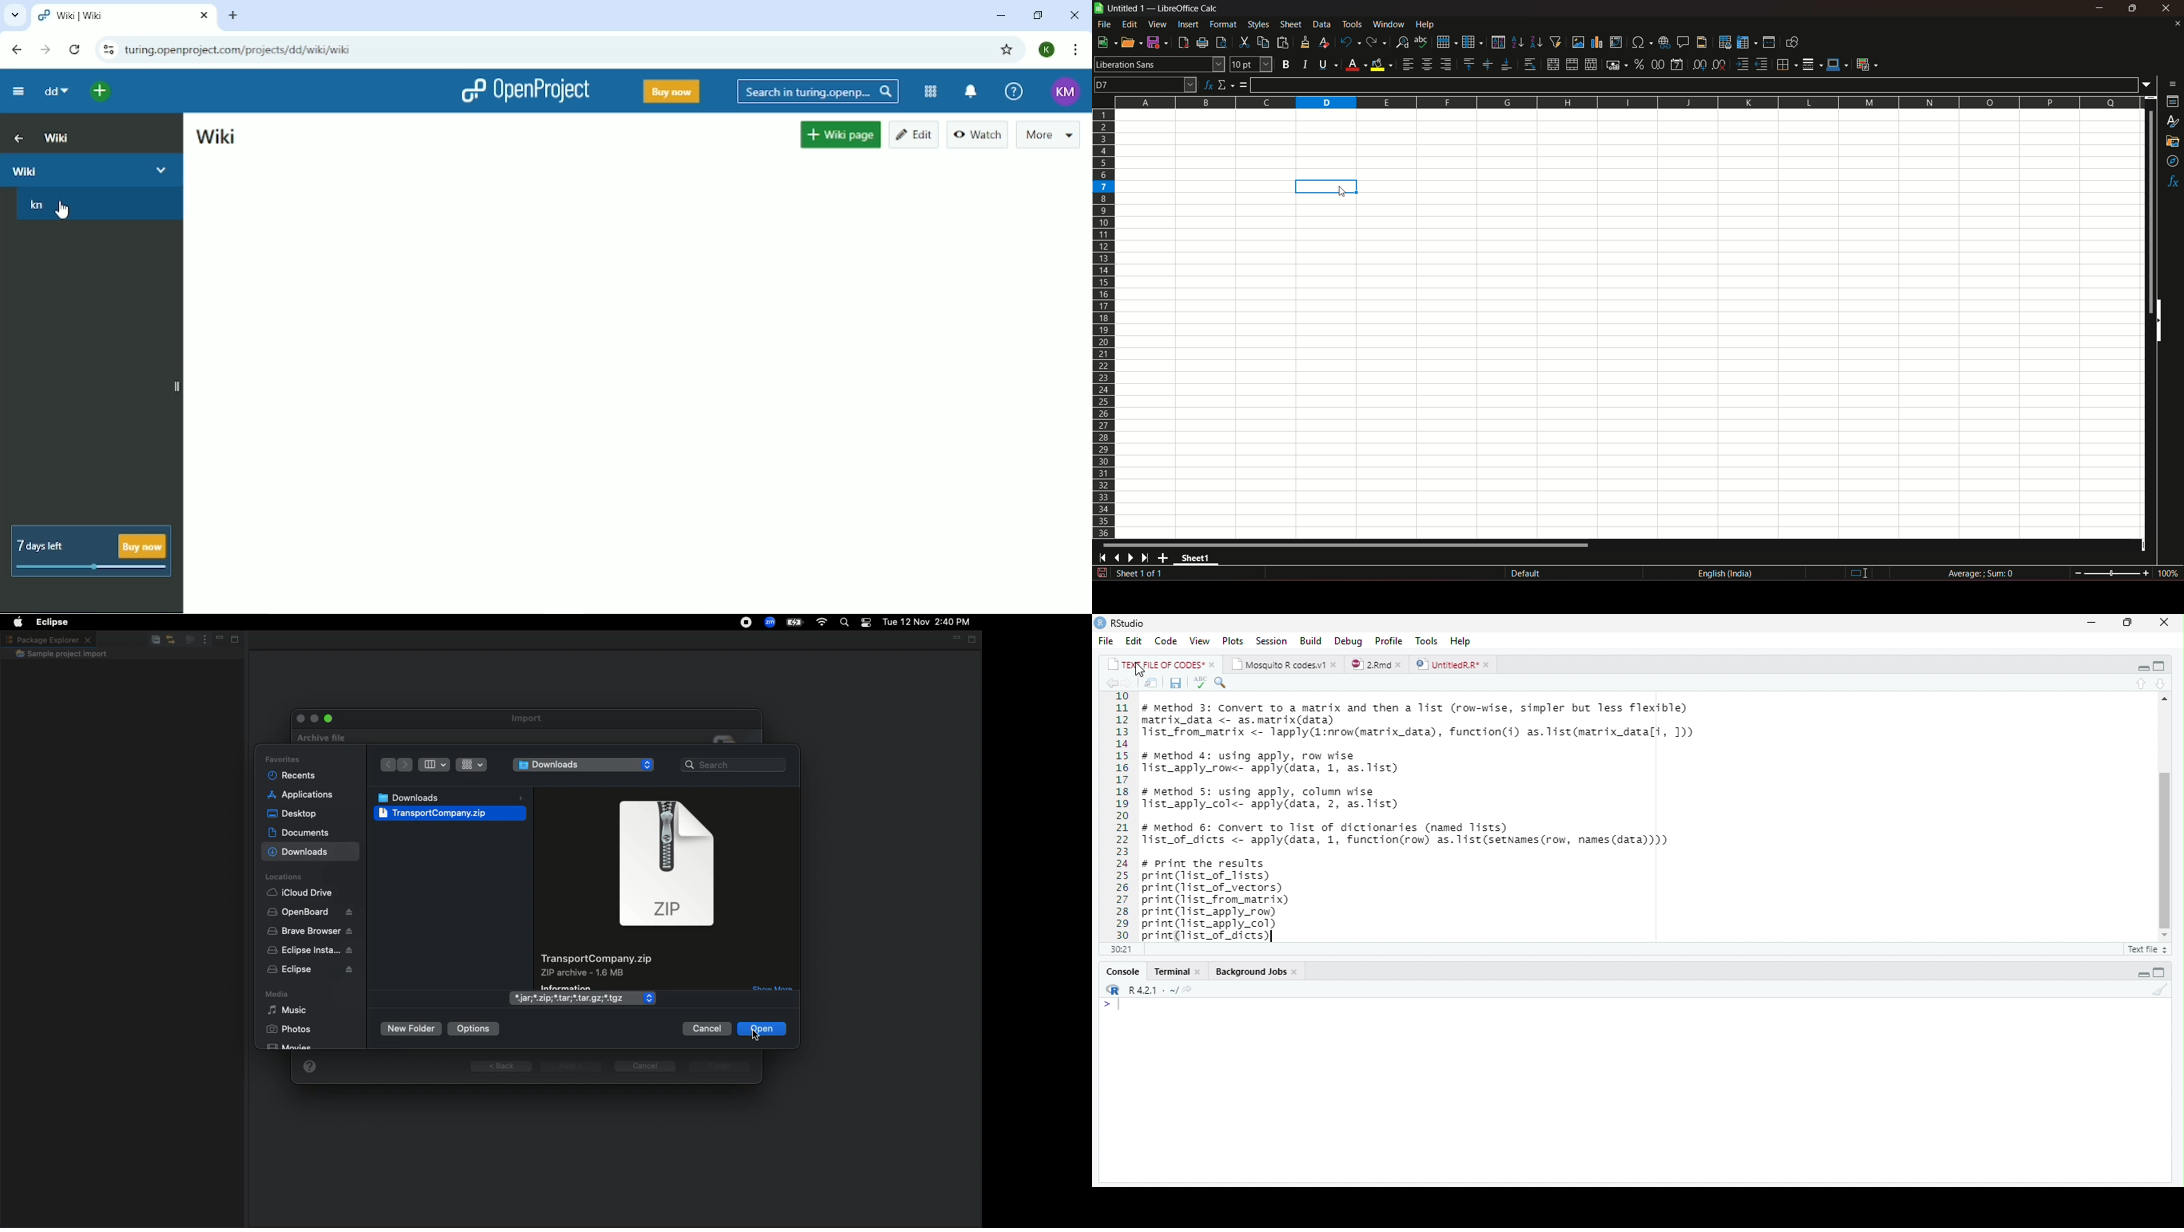 This screenshot has height=1232, width=2184. I want to click on conditional, so click(1866, 64).